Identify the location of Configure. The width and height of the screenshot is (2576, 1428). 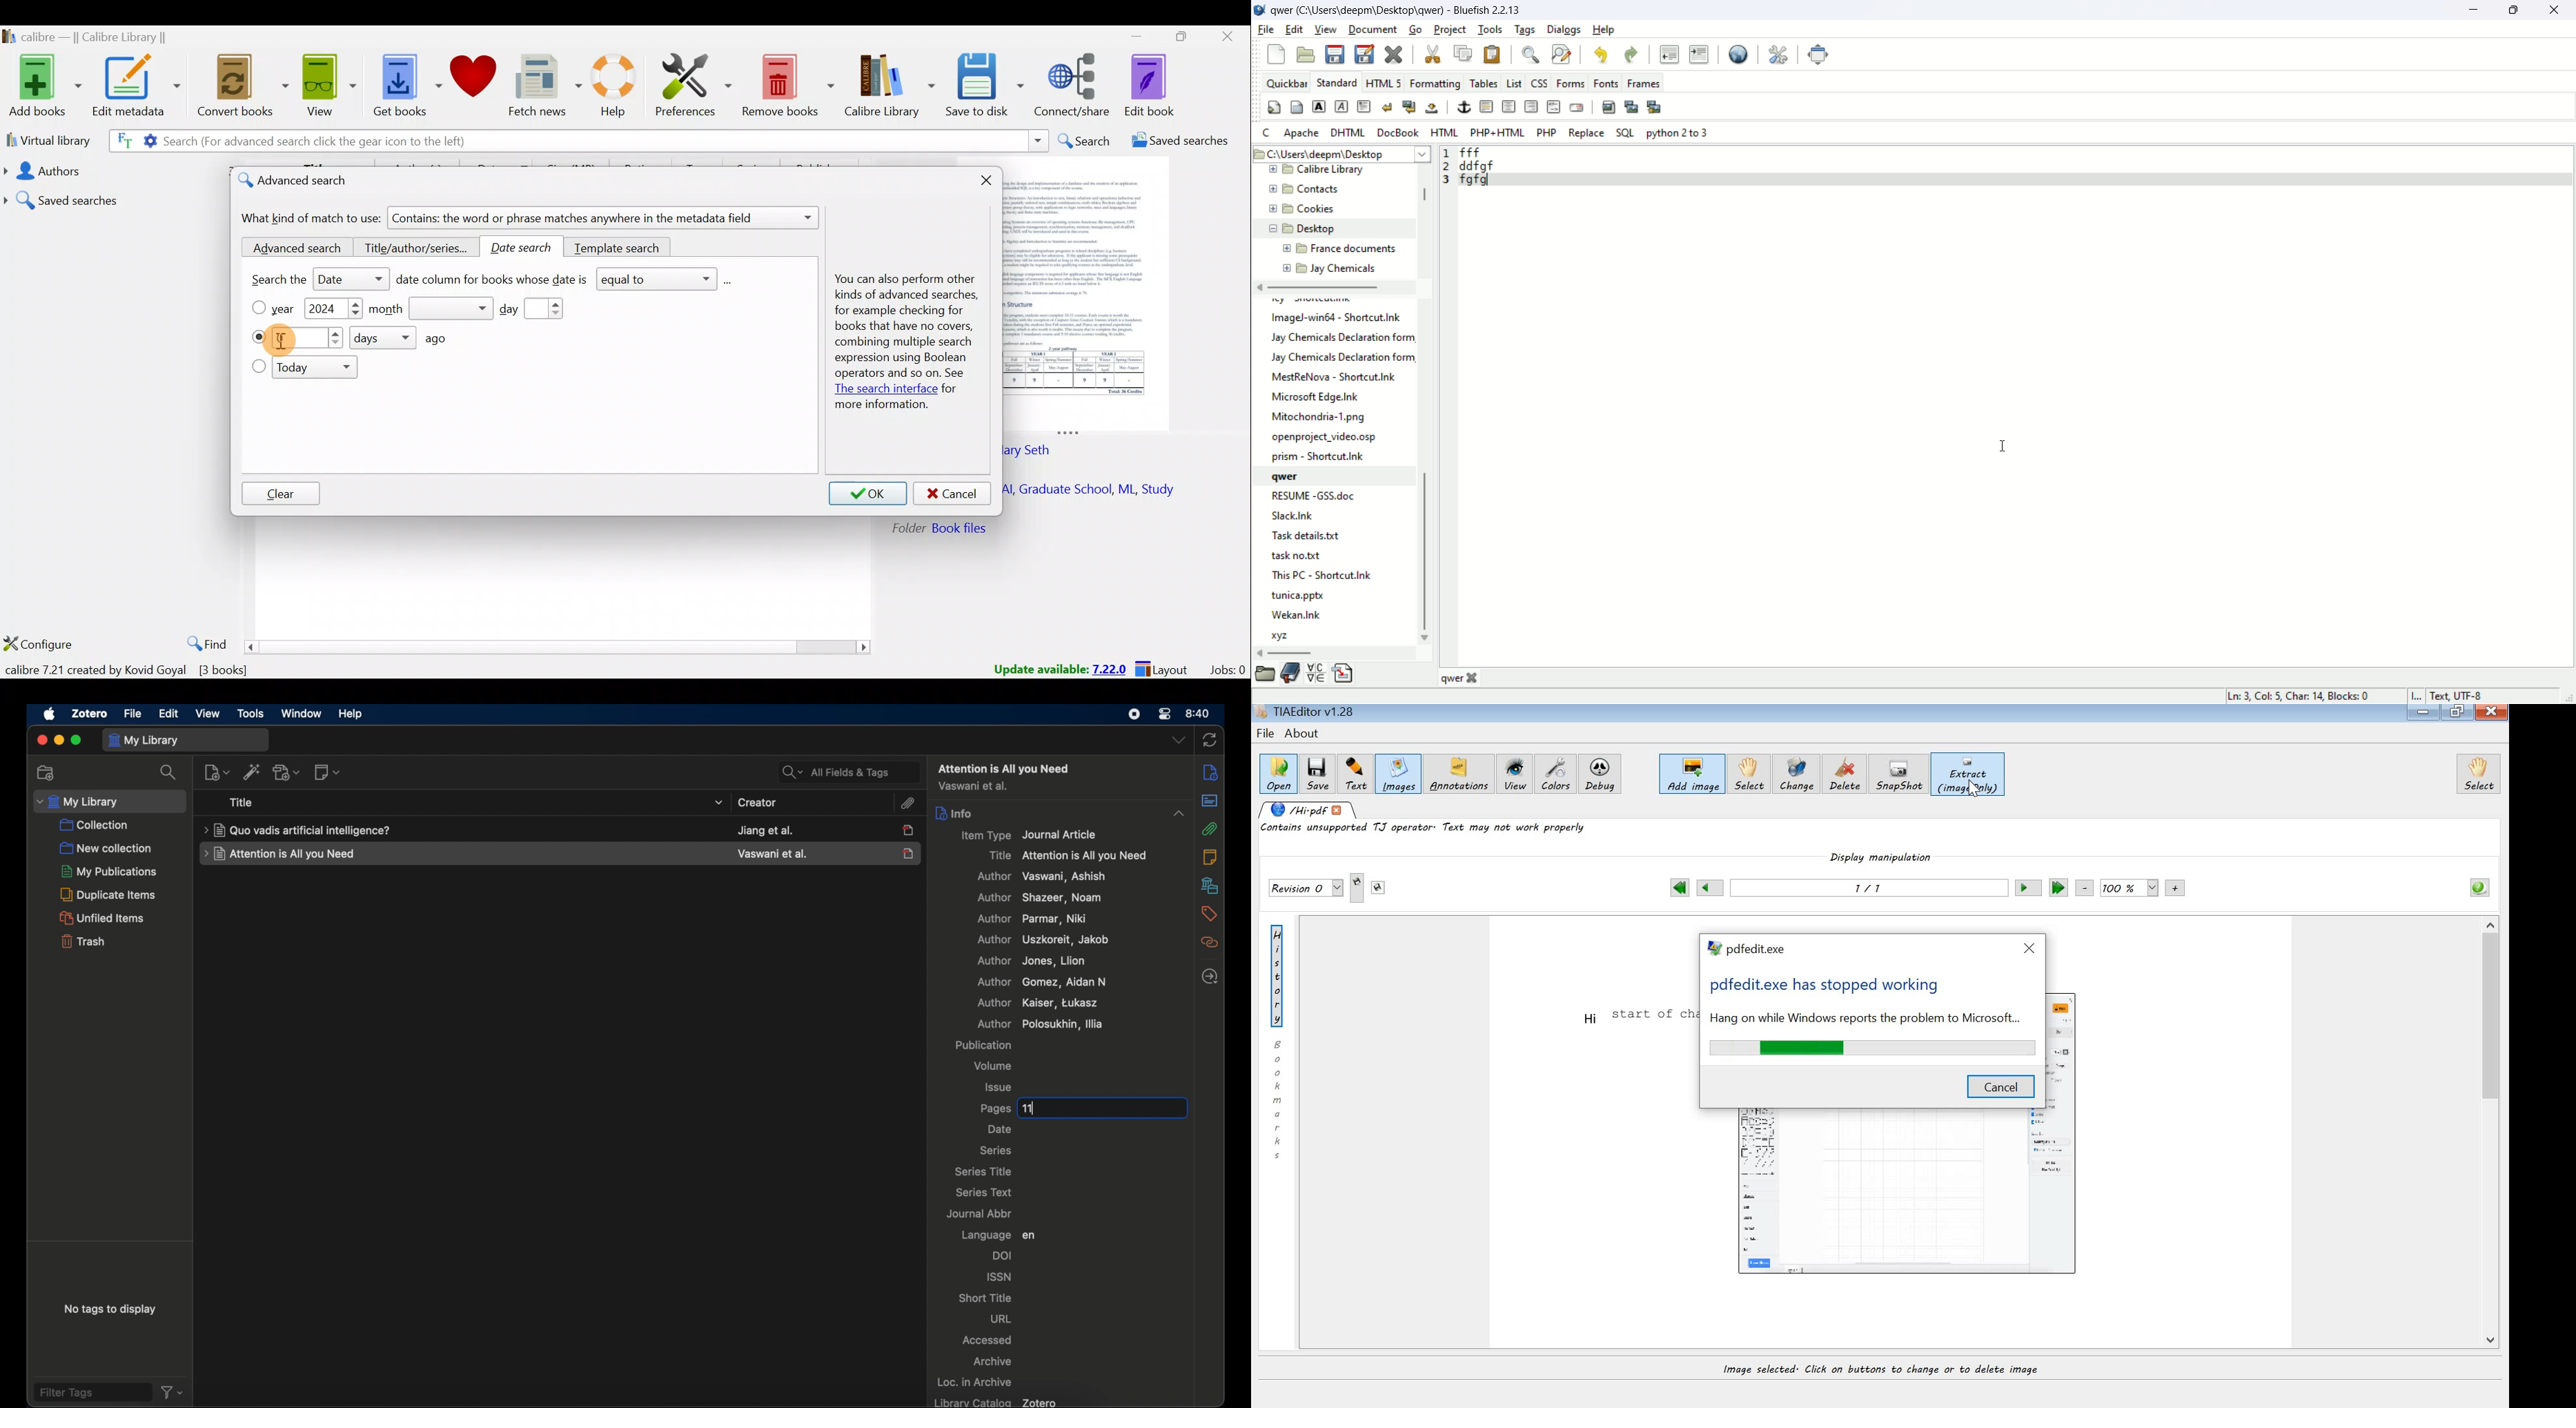
(39, 645).